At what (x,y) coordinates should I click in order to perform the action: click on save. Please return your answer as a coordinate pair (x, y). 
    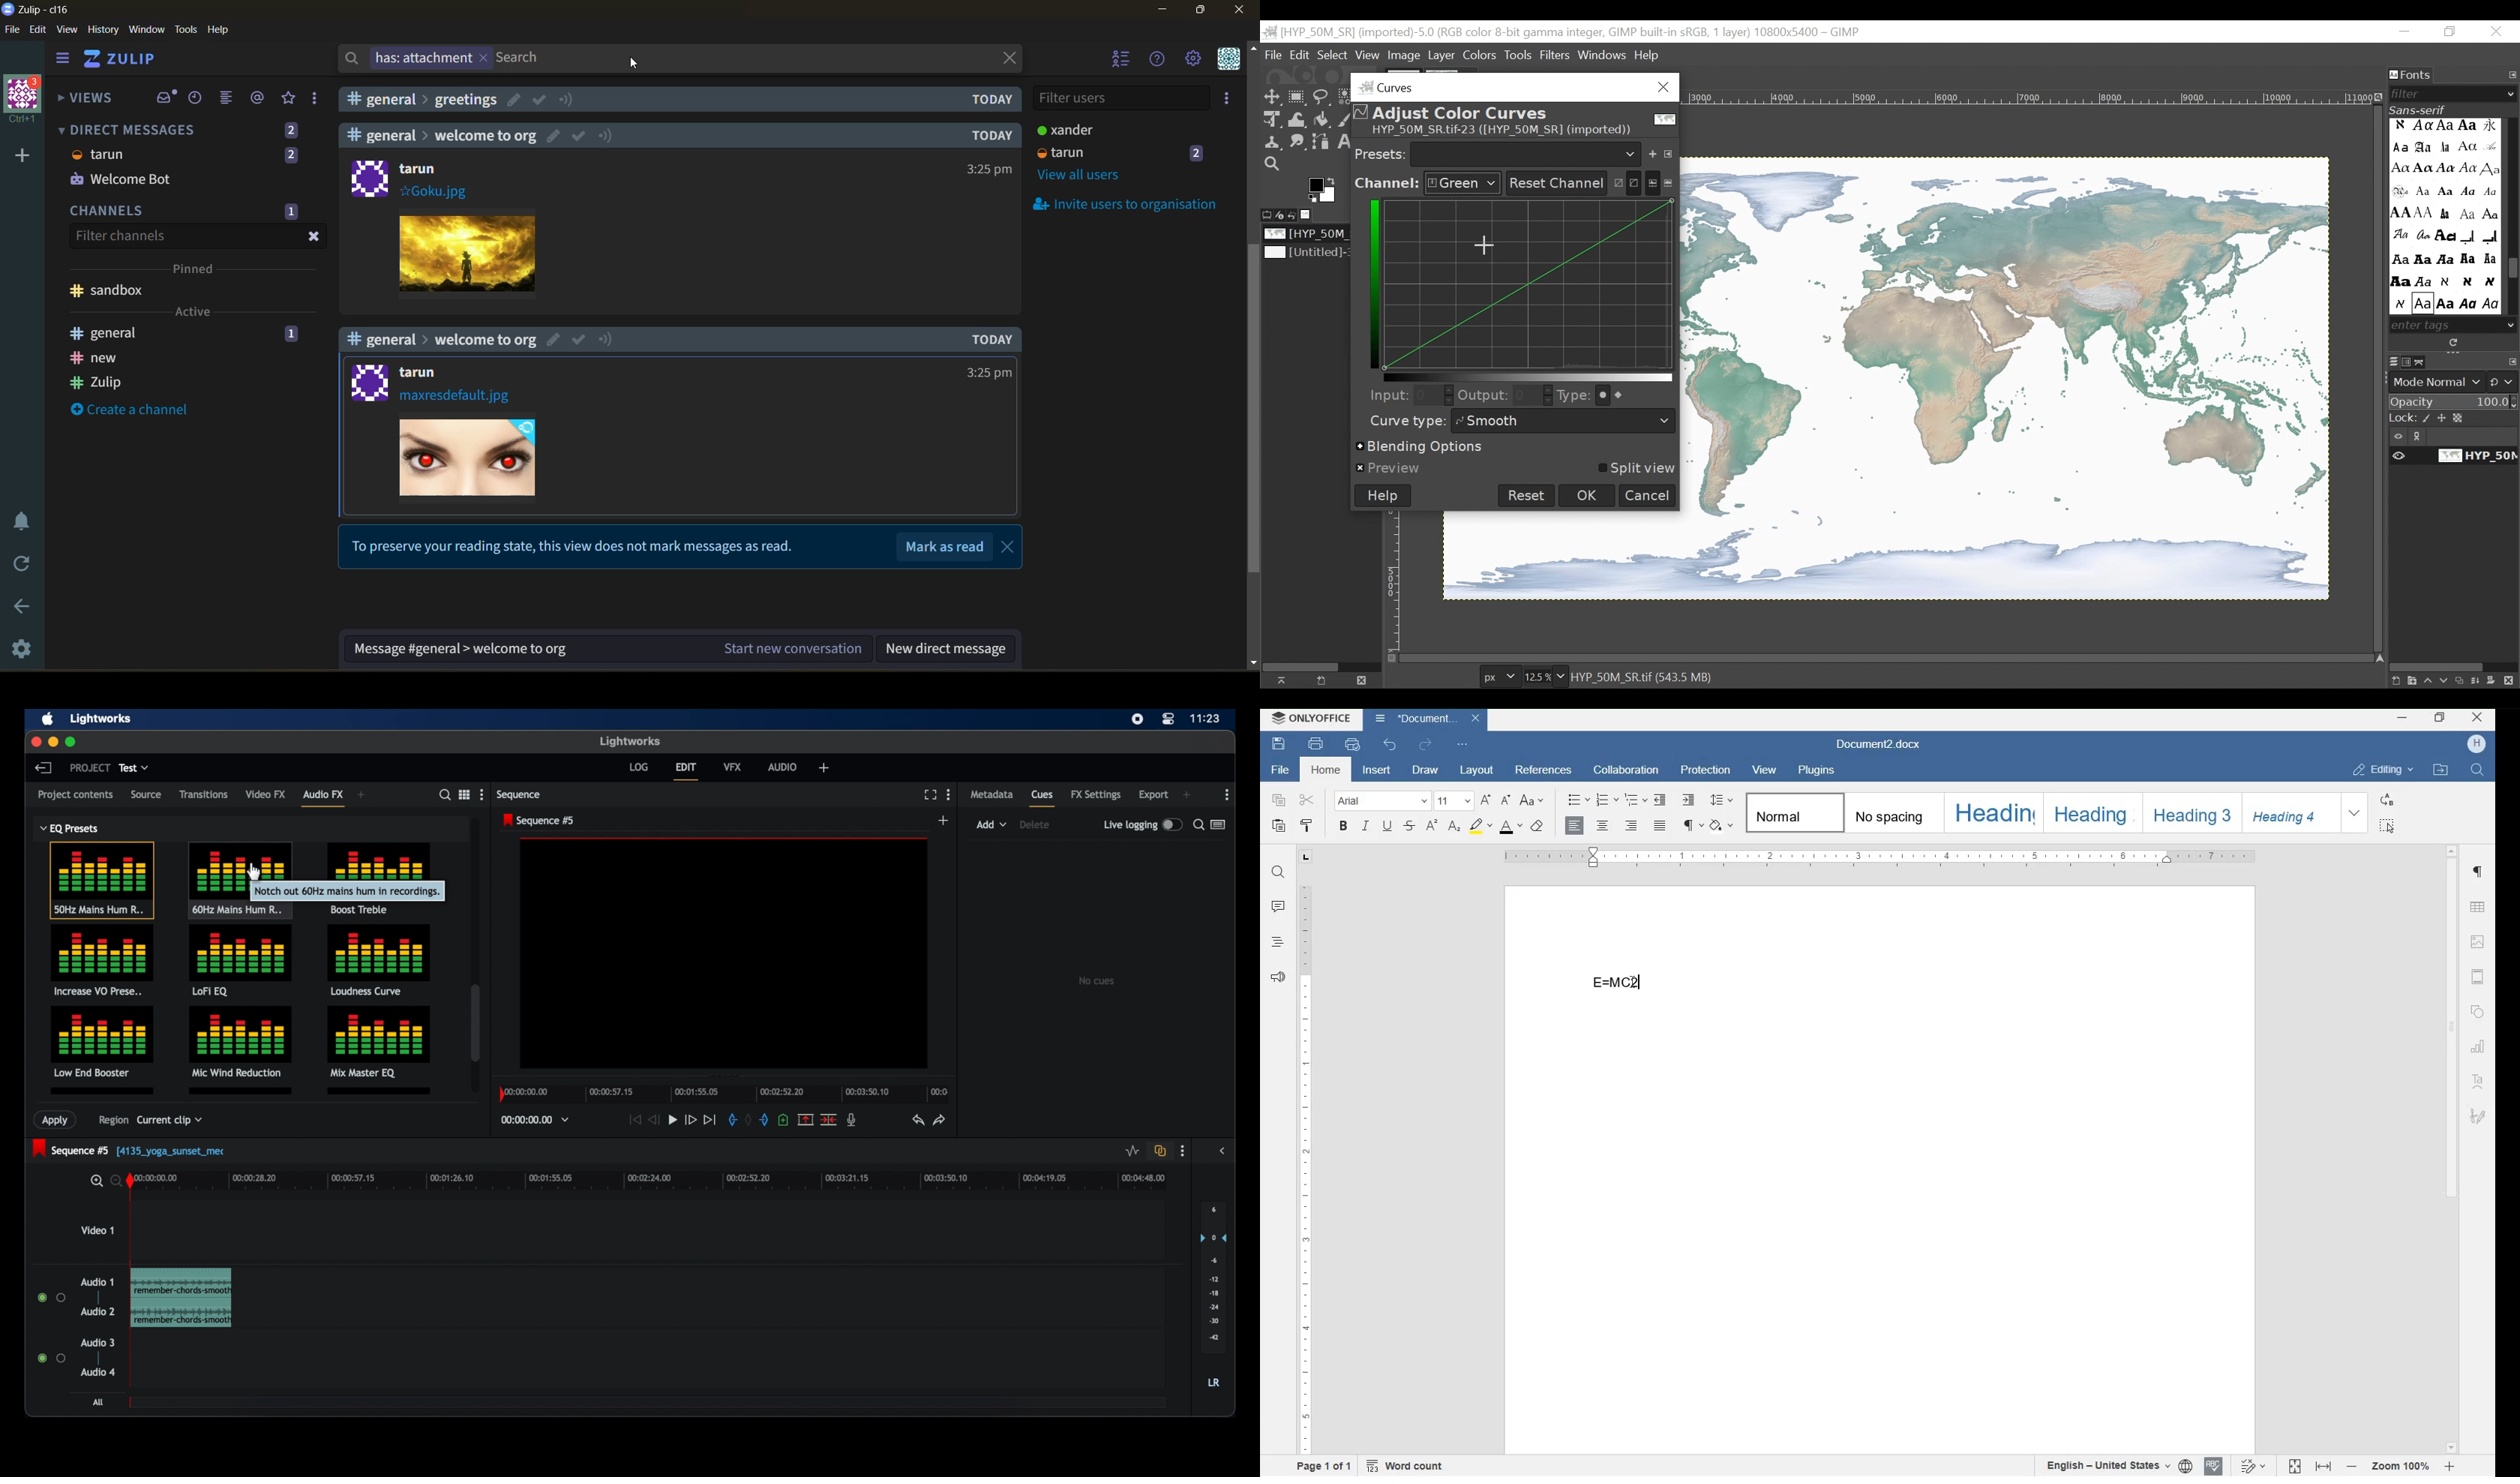
    Looking at the image, I should click on (1278, 744).